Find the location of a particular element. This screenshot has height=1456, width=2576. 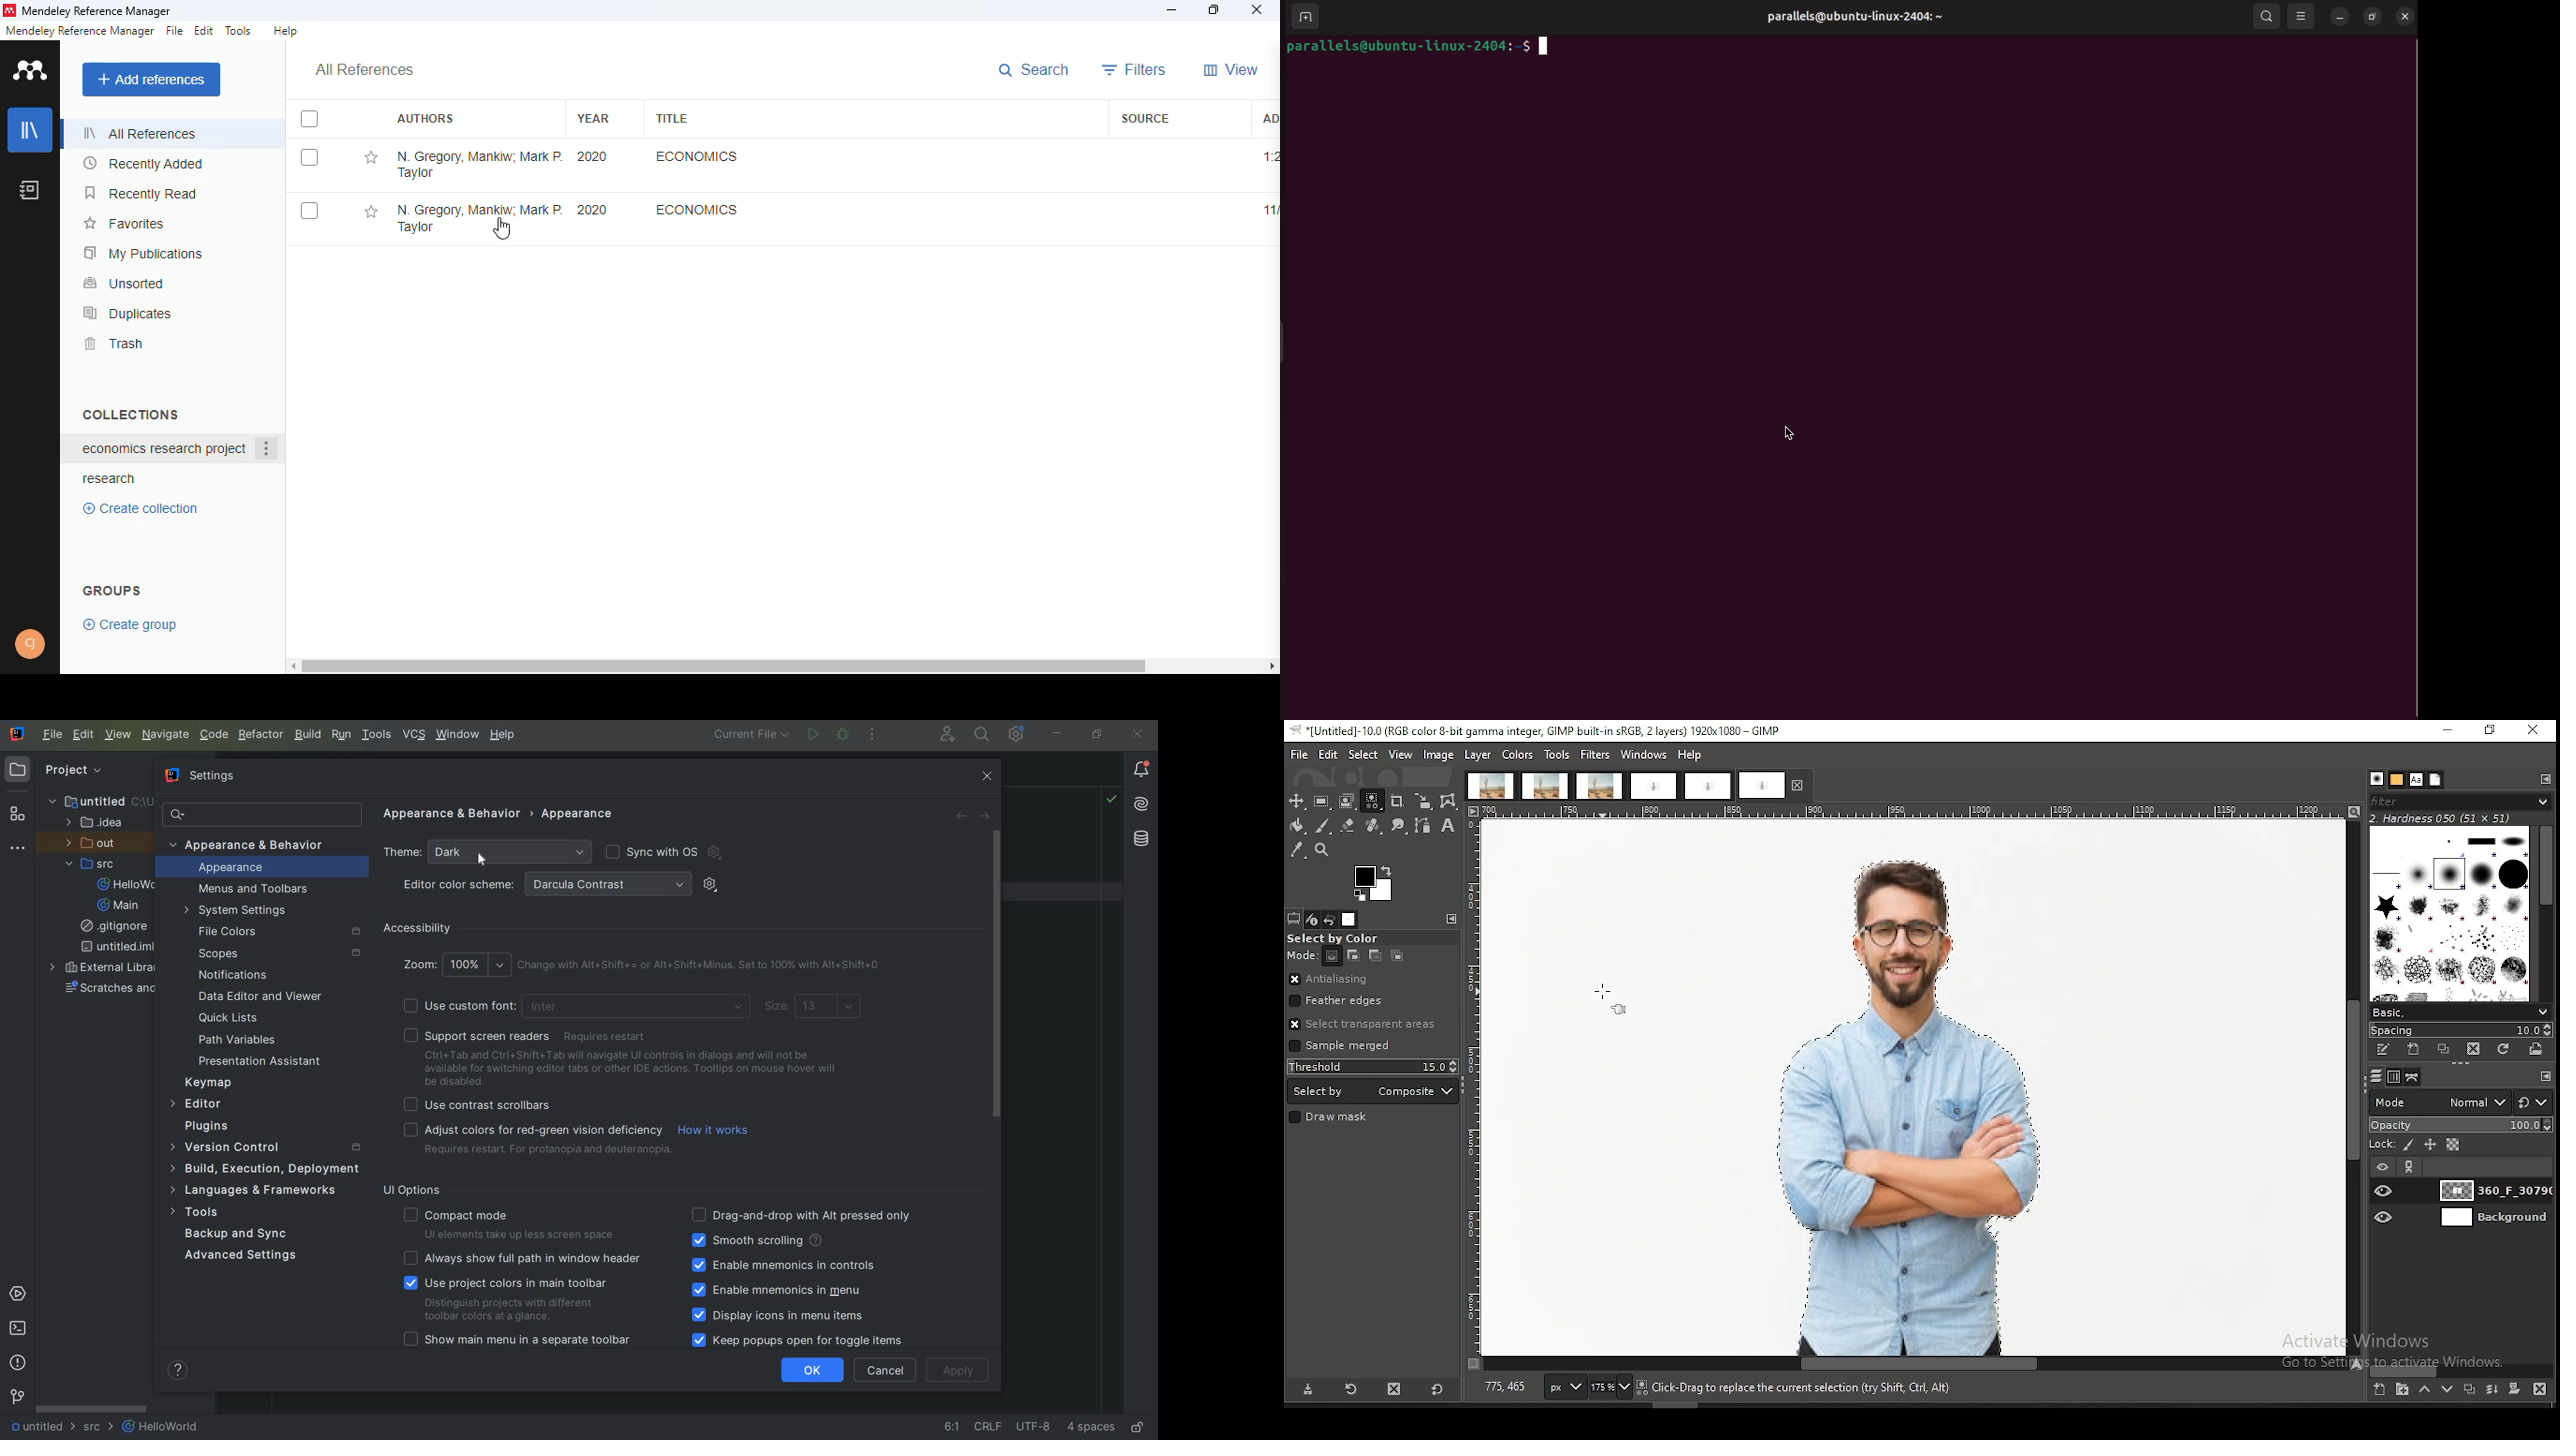

paths is located at coordinates (2415, 1077).